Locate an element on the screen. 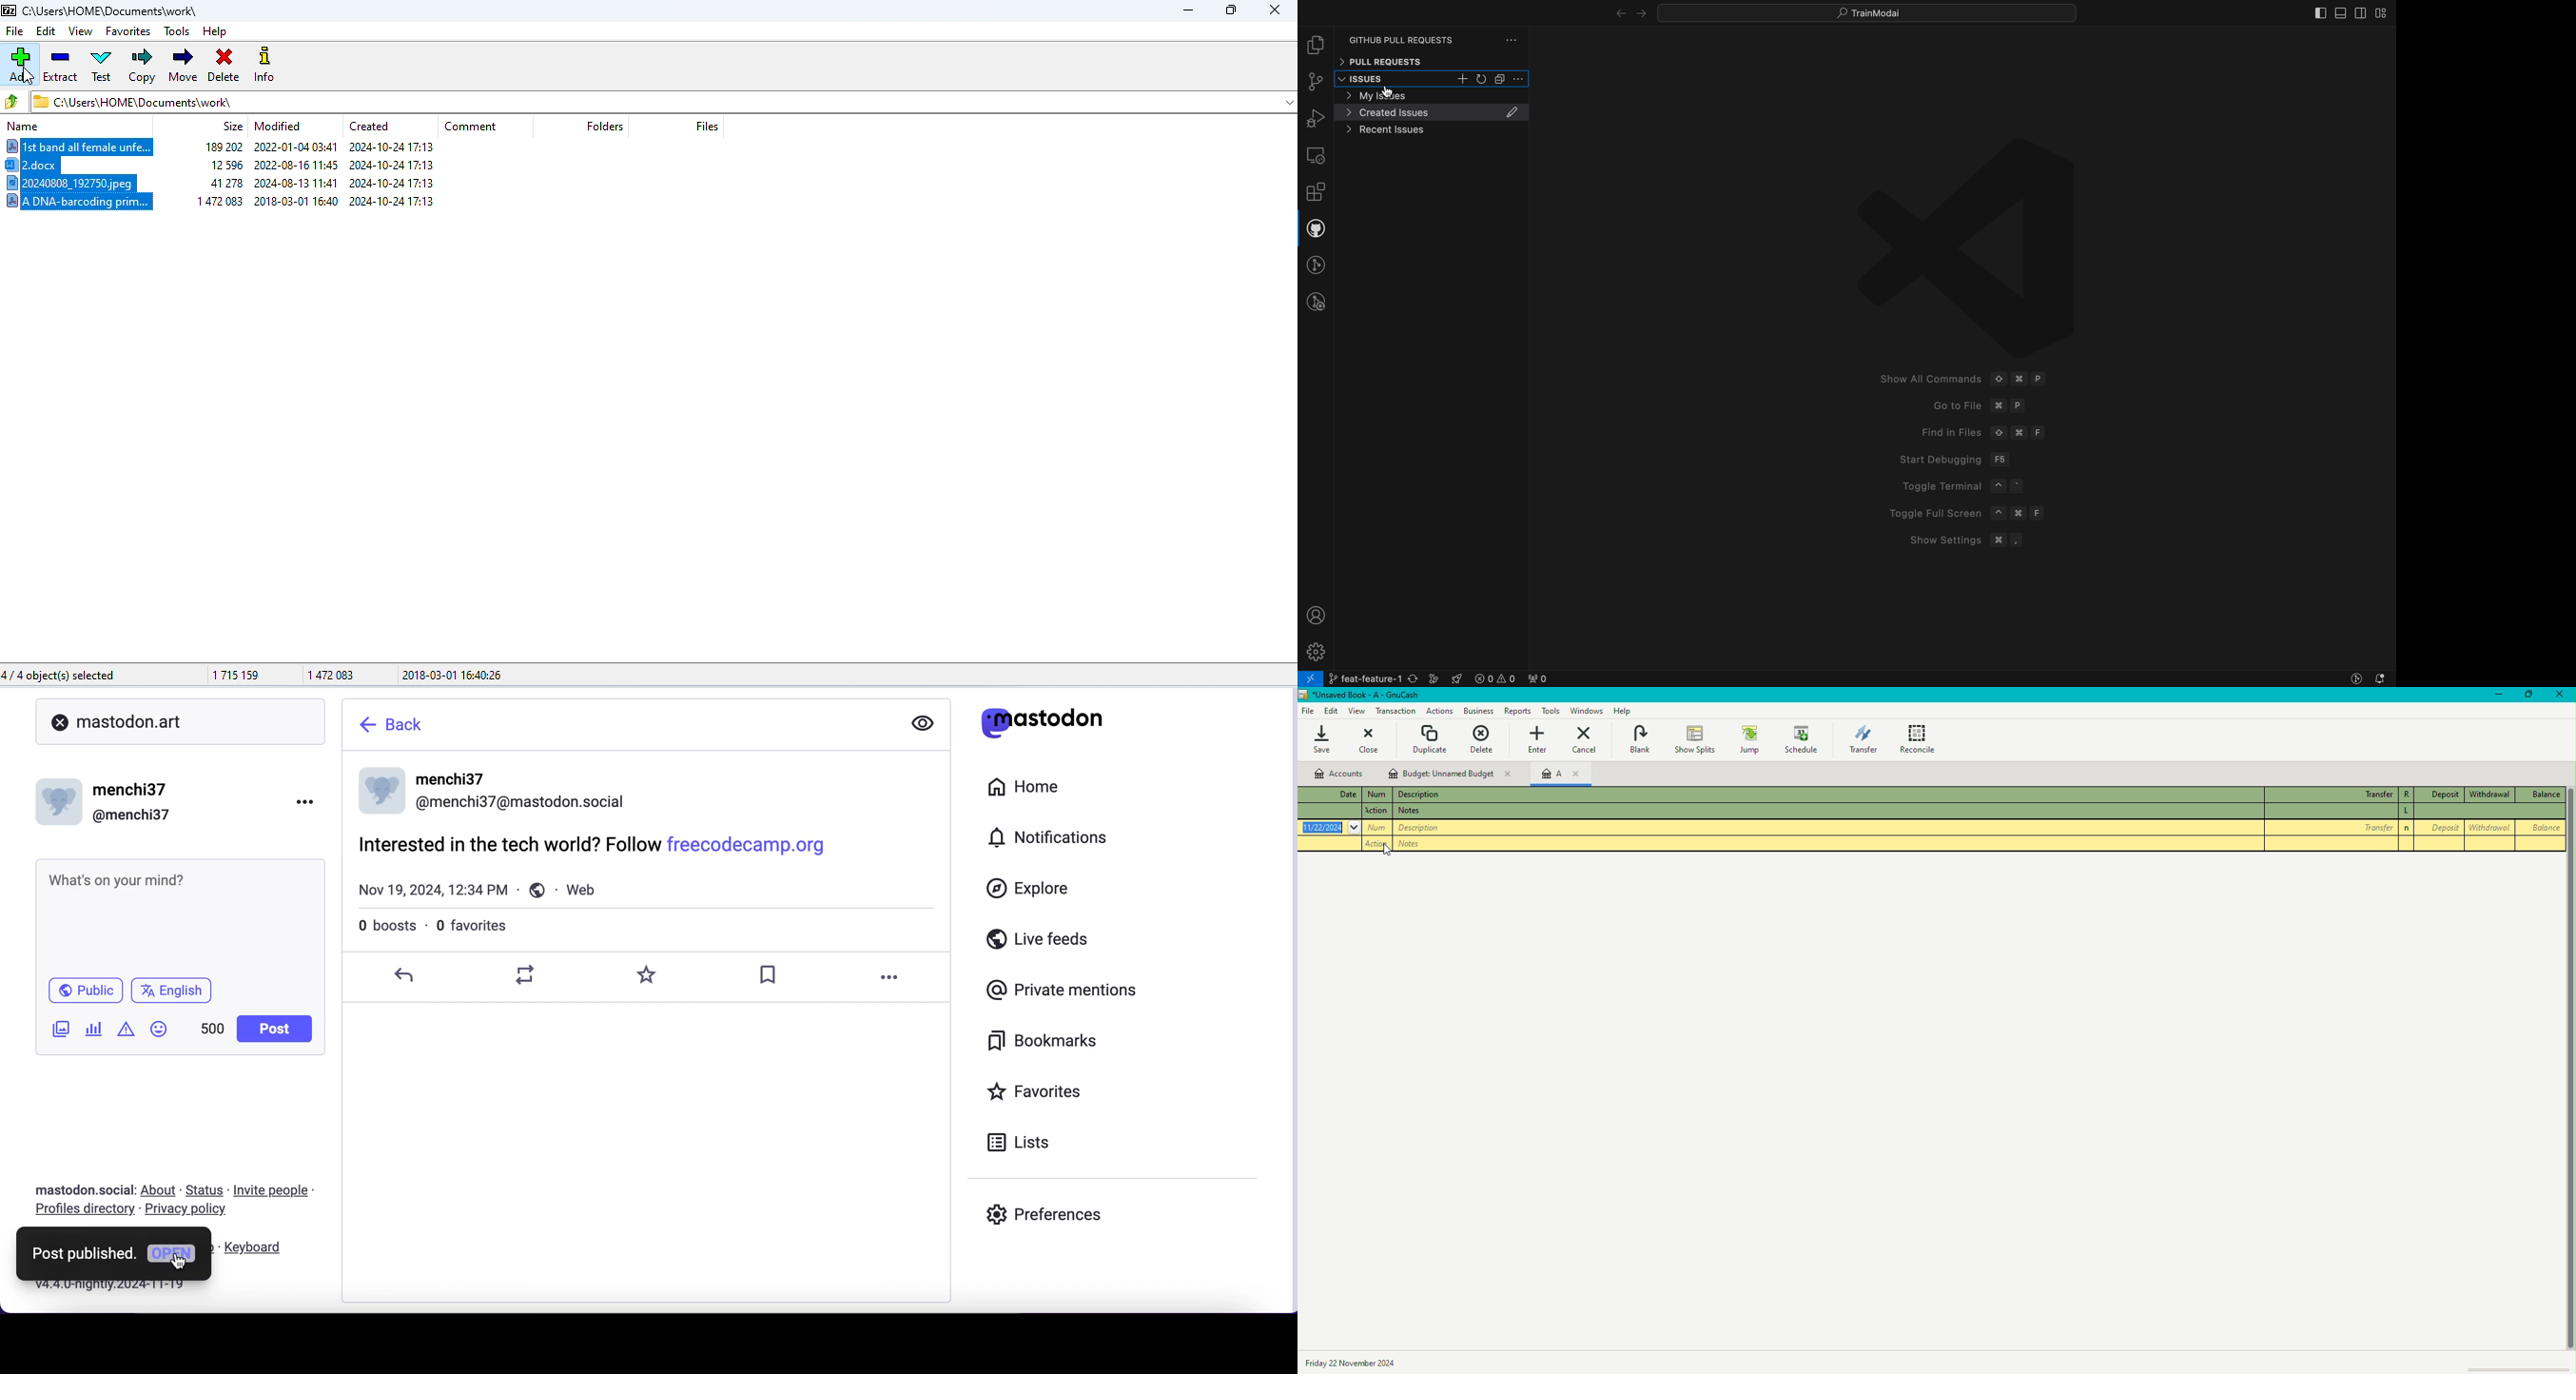 The height and width of the screenshot is (1400, 2576). error logs is located at coordinates (1510, 679).